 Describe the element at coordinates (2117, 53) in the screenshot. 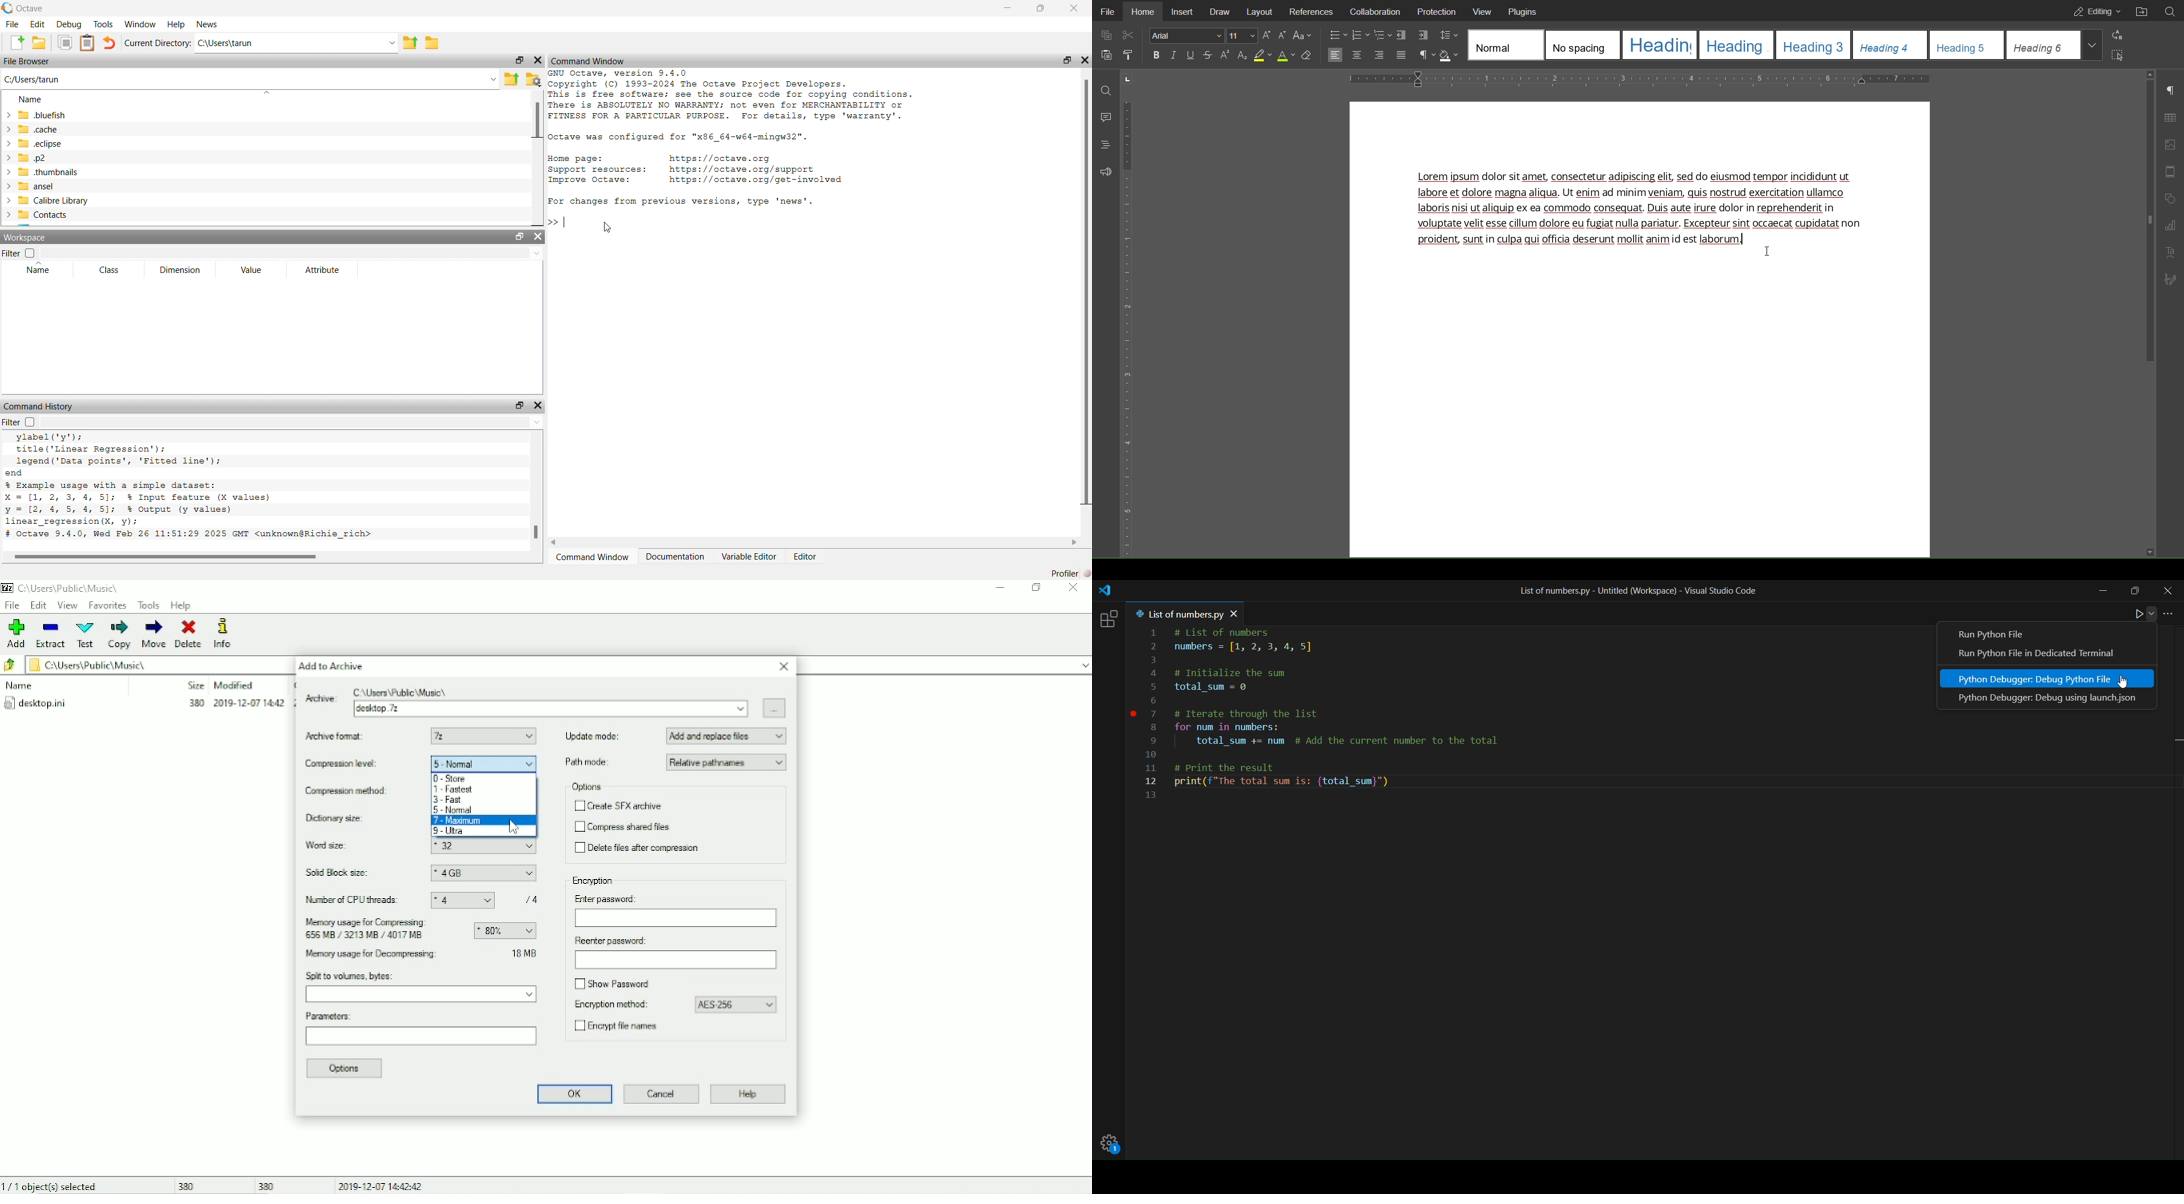

I see `Selection` at that location.